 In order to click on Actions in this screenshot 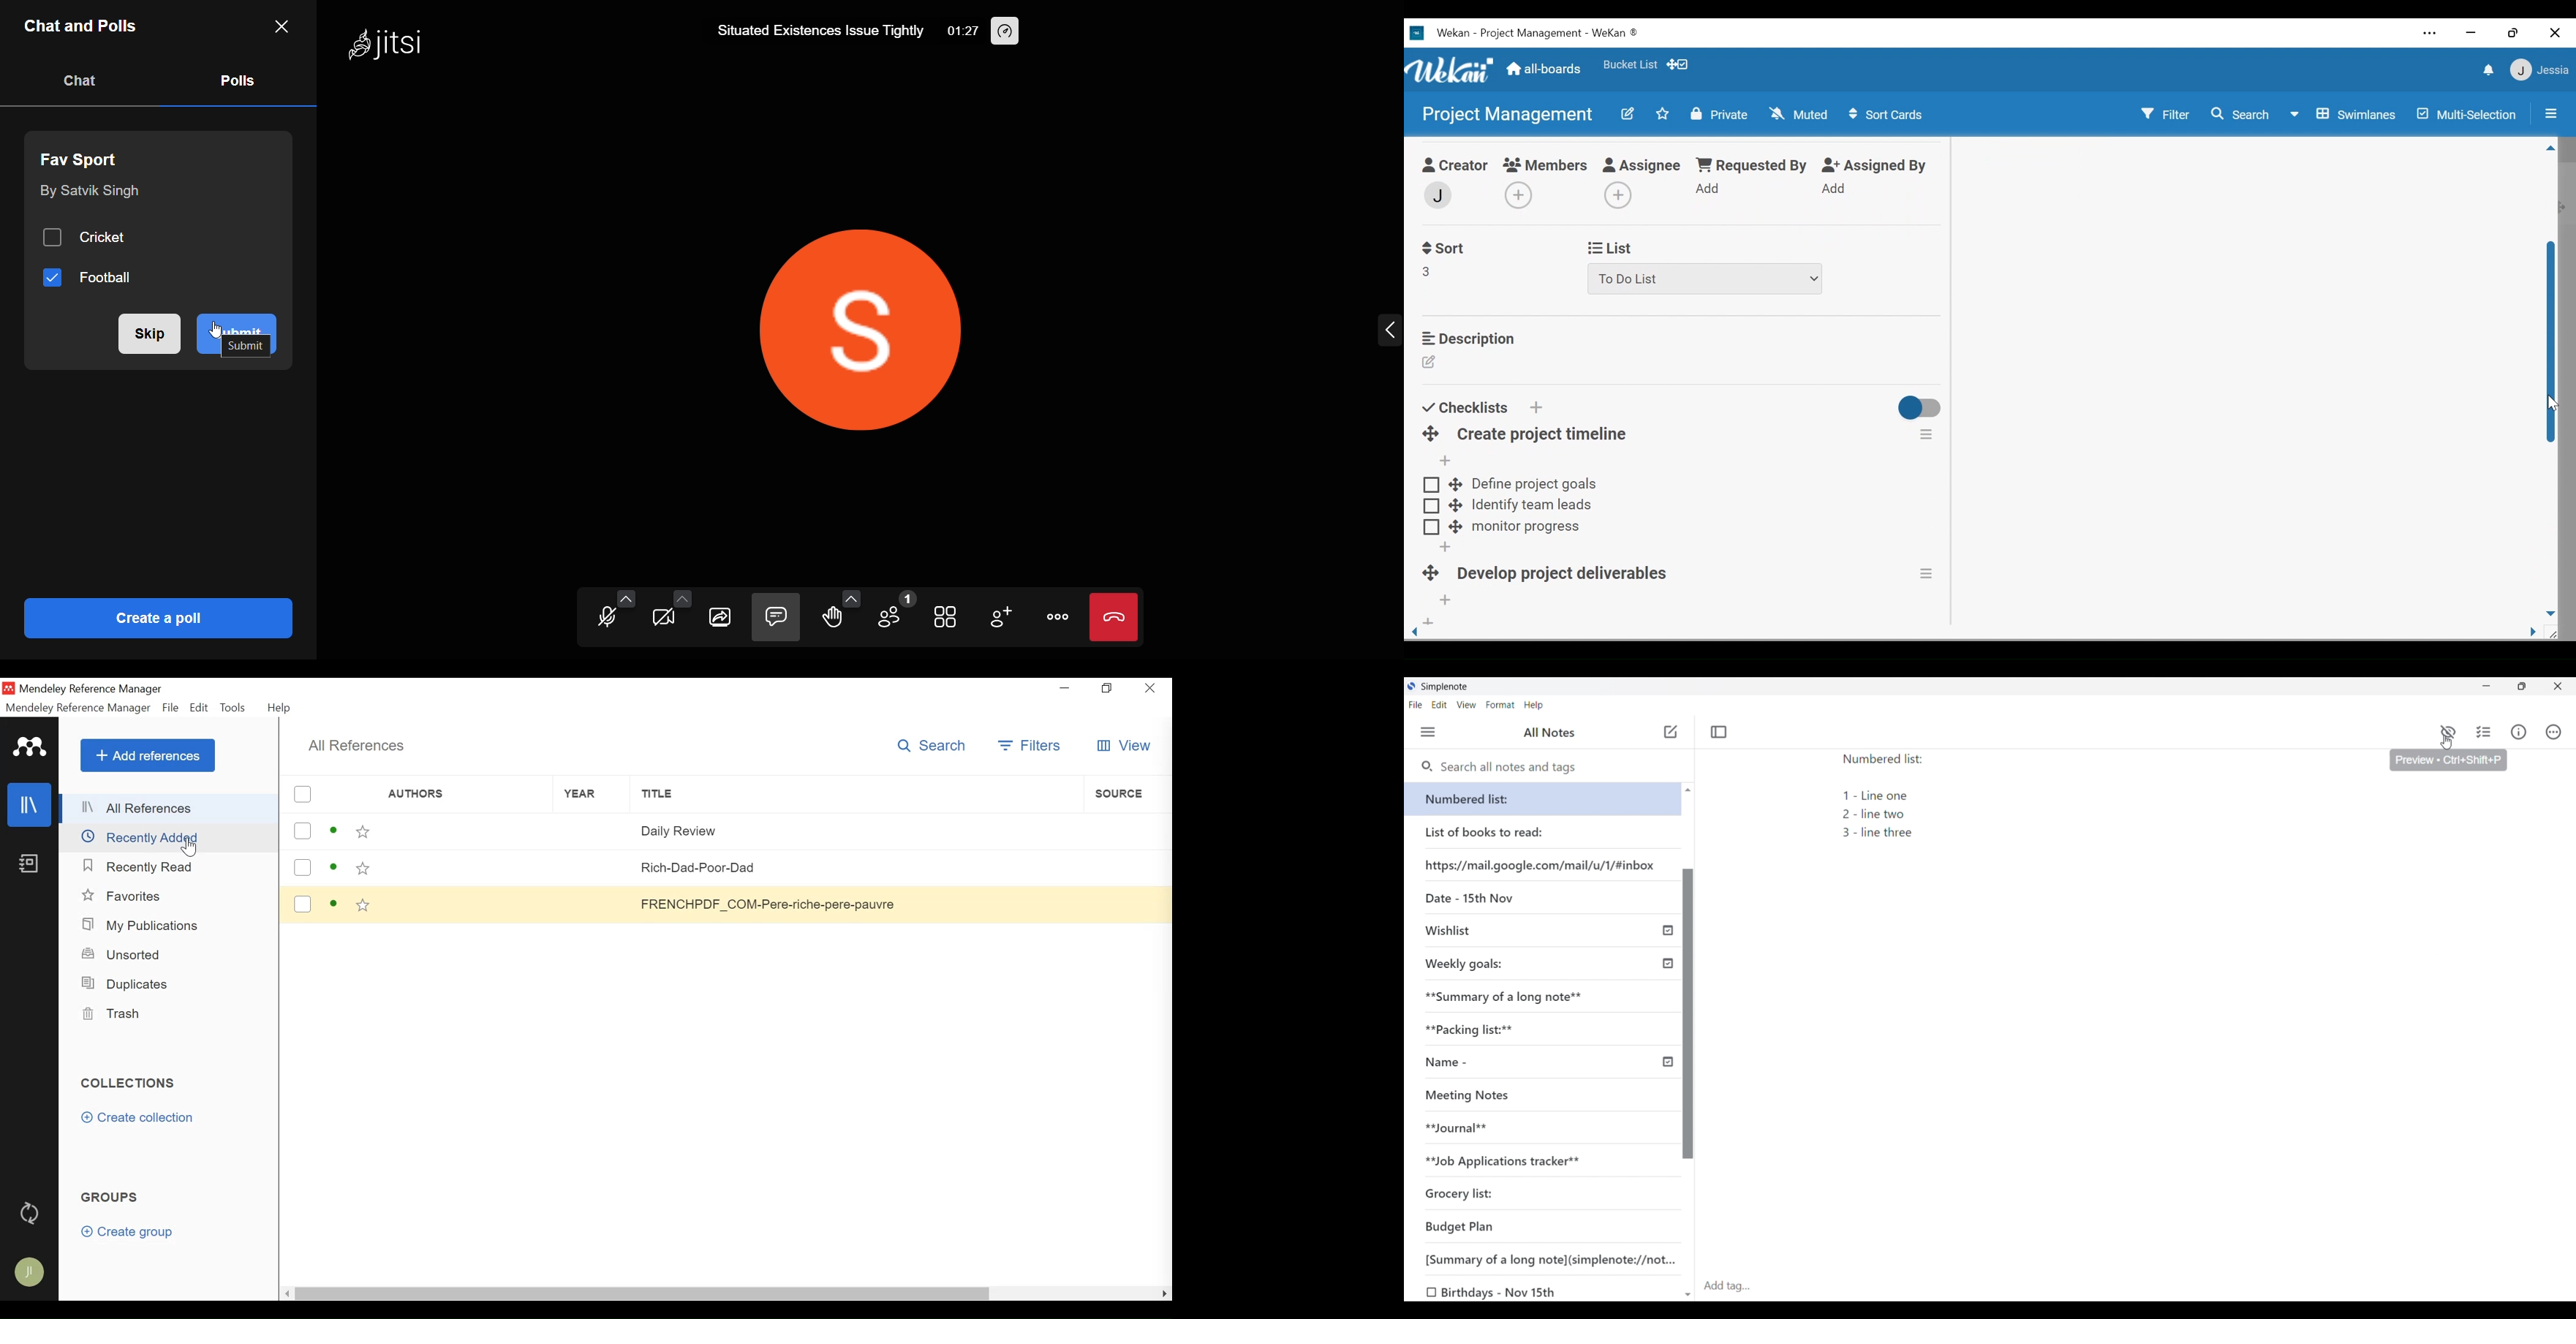, I will do `click(2553, 735)`.